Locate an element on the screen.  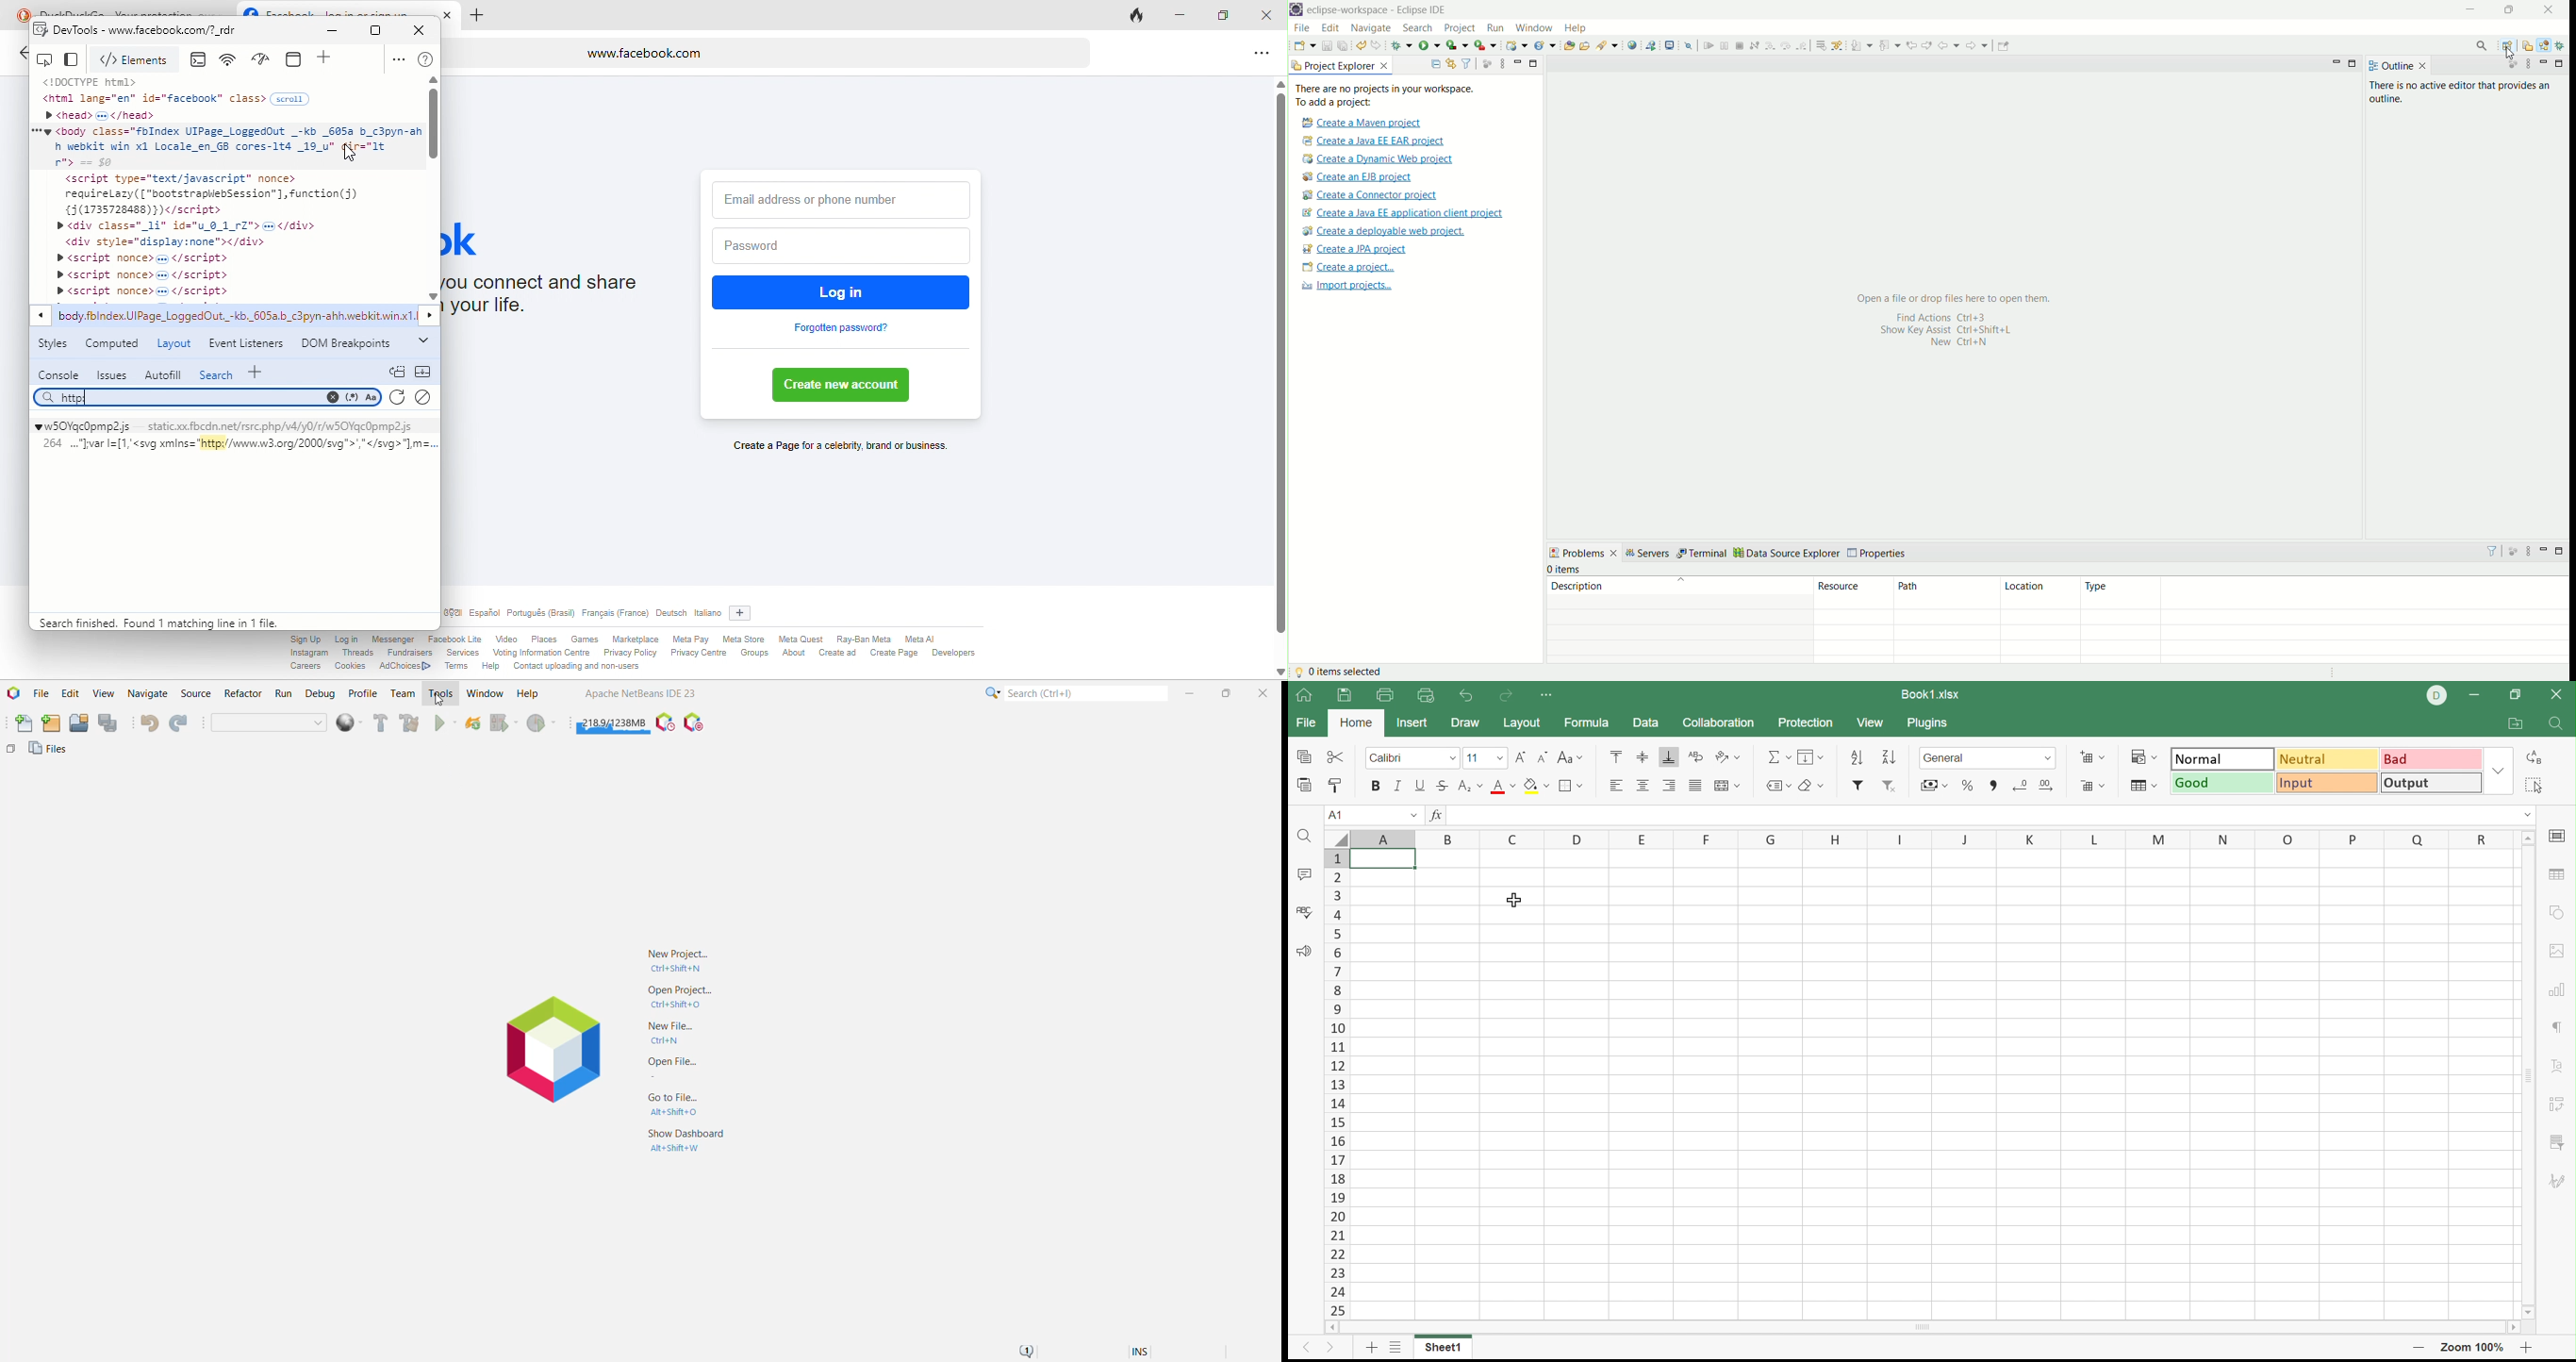
Draw is located at coordinates (1464, 721).